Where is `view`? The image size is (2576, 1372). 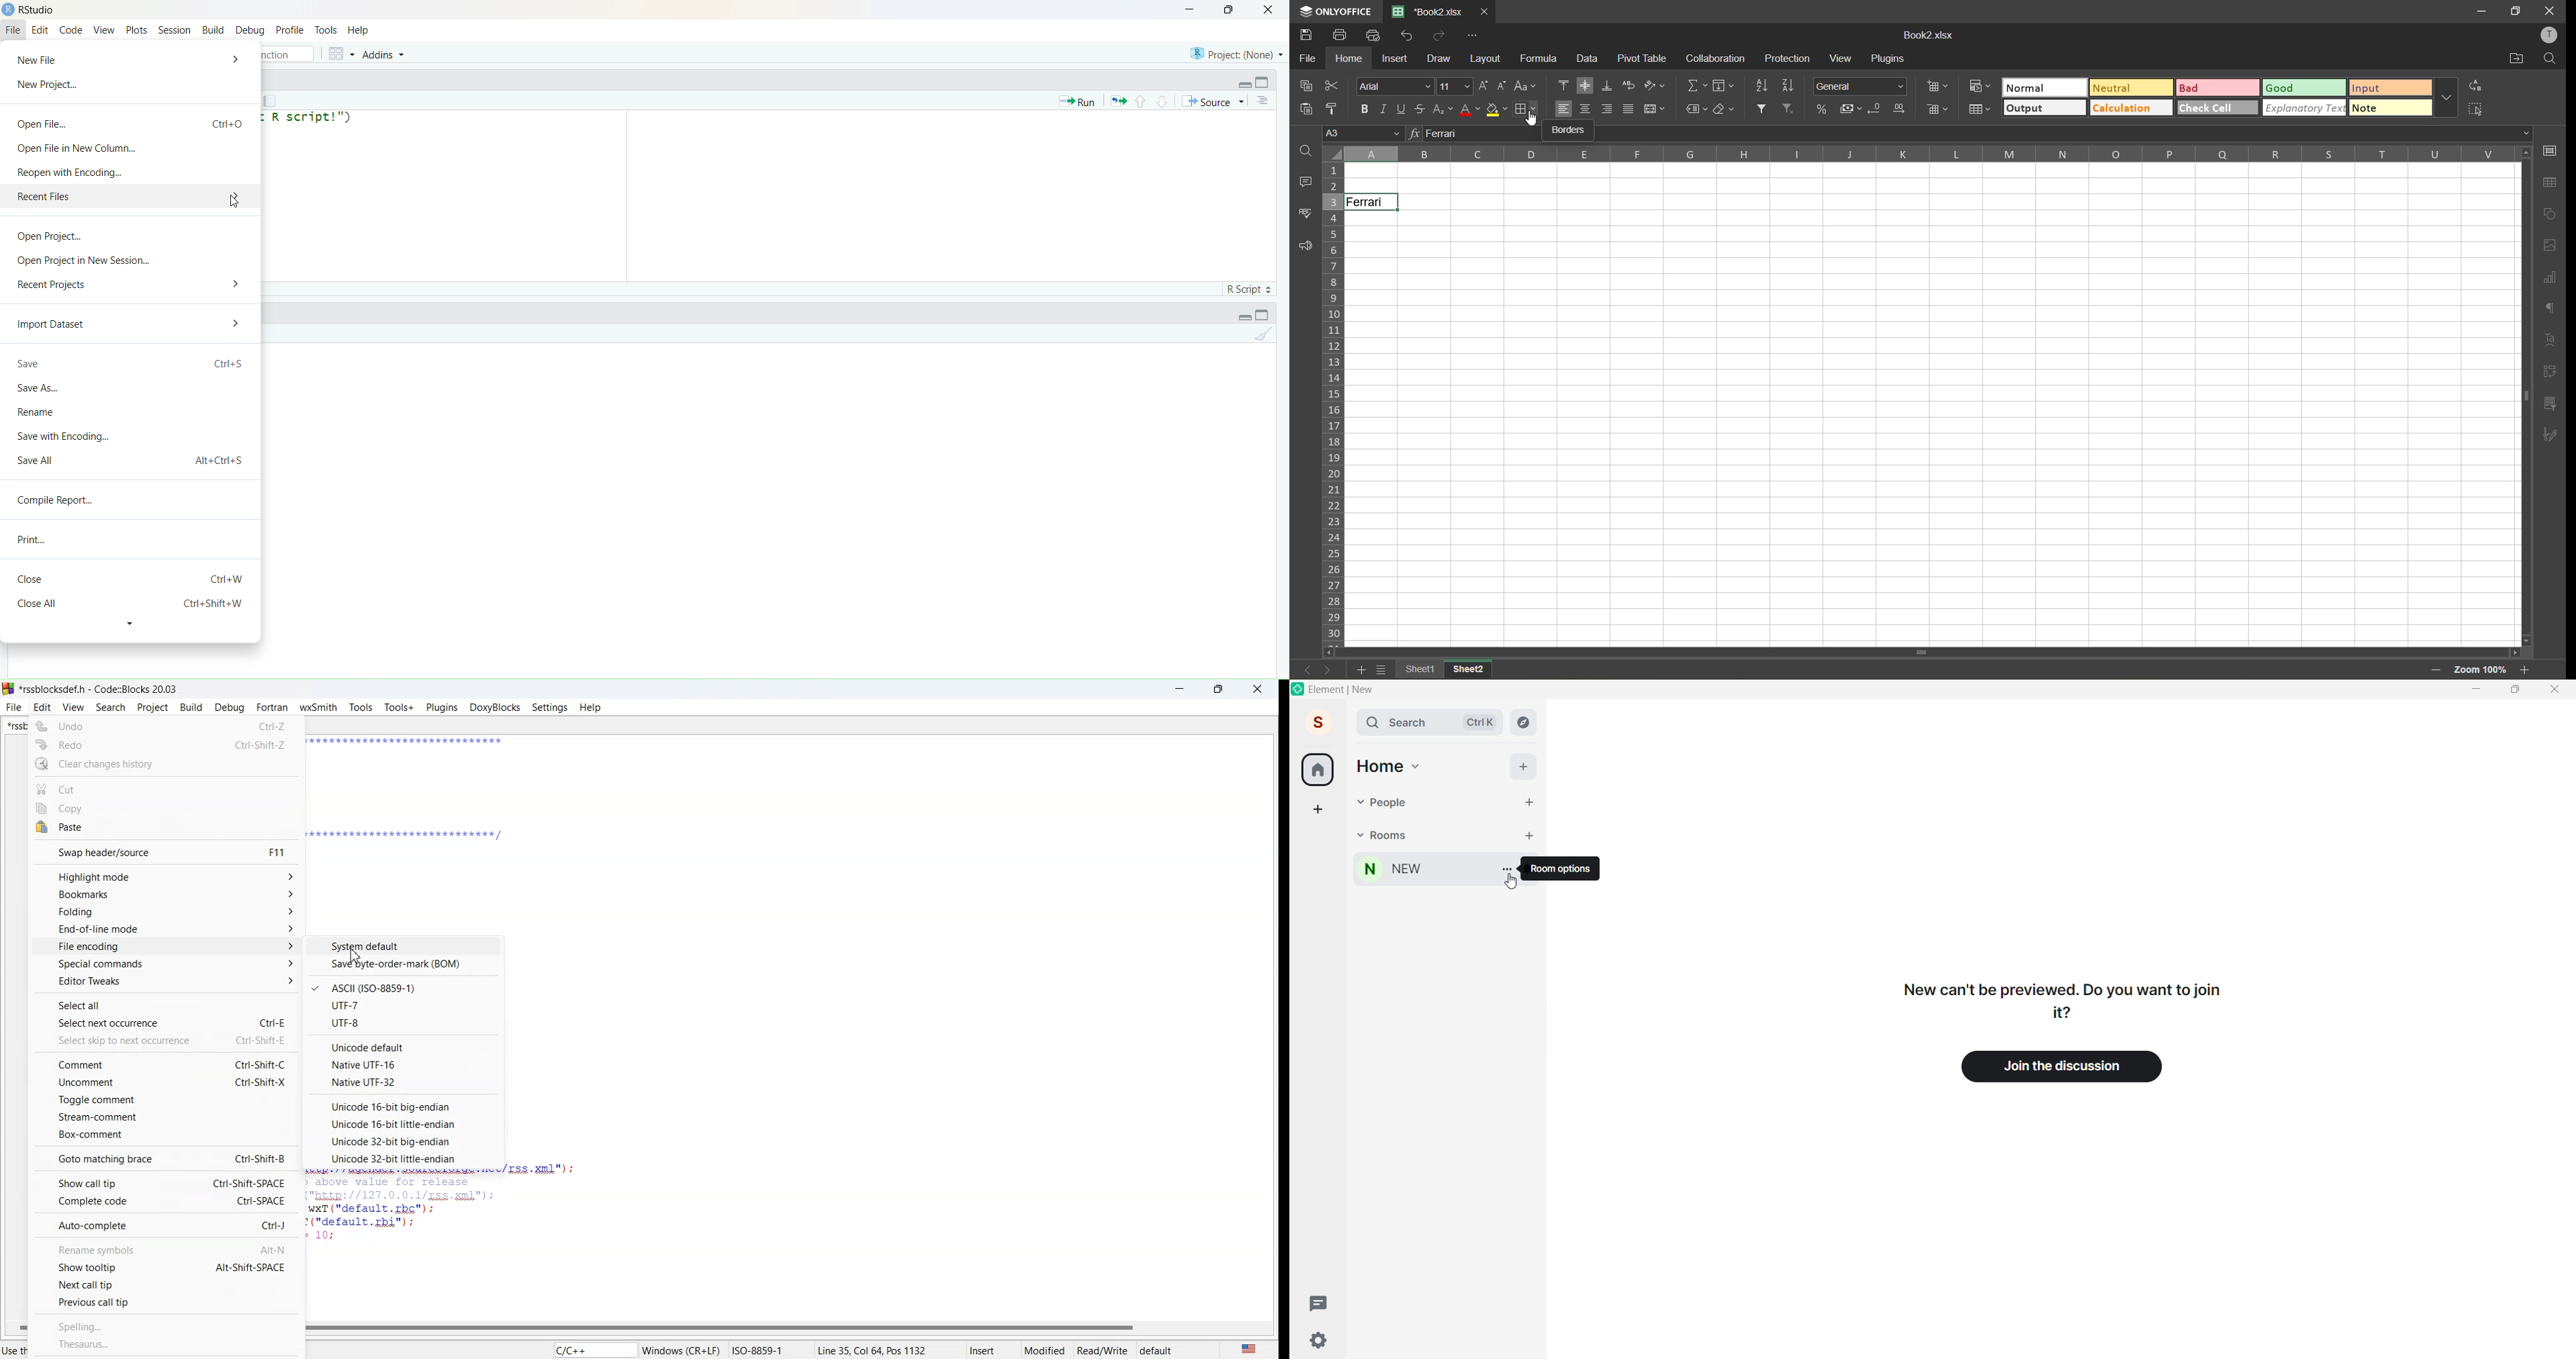 view is located at coordinates (1844, 59).